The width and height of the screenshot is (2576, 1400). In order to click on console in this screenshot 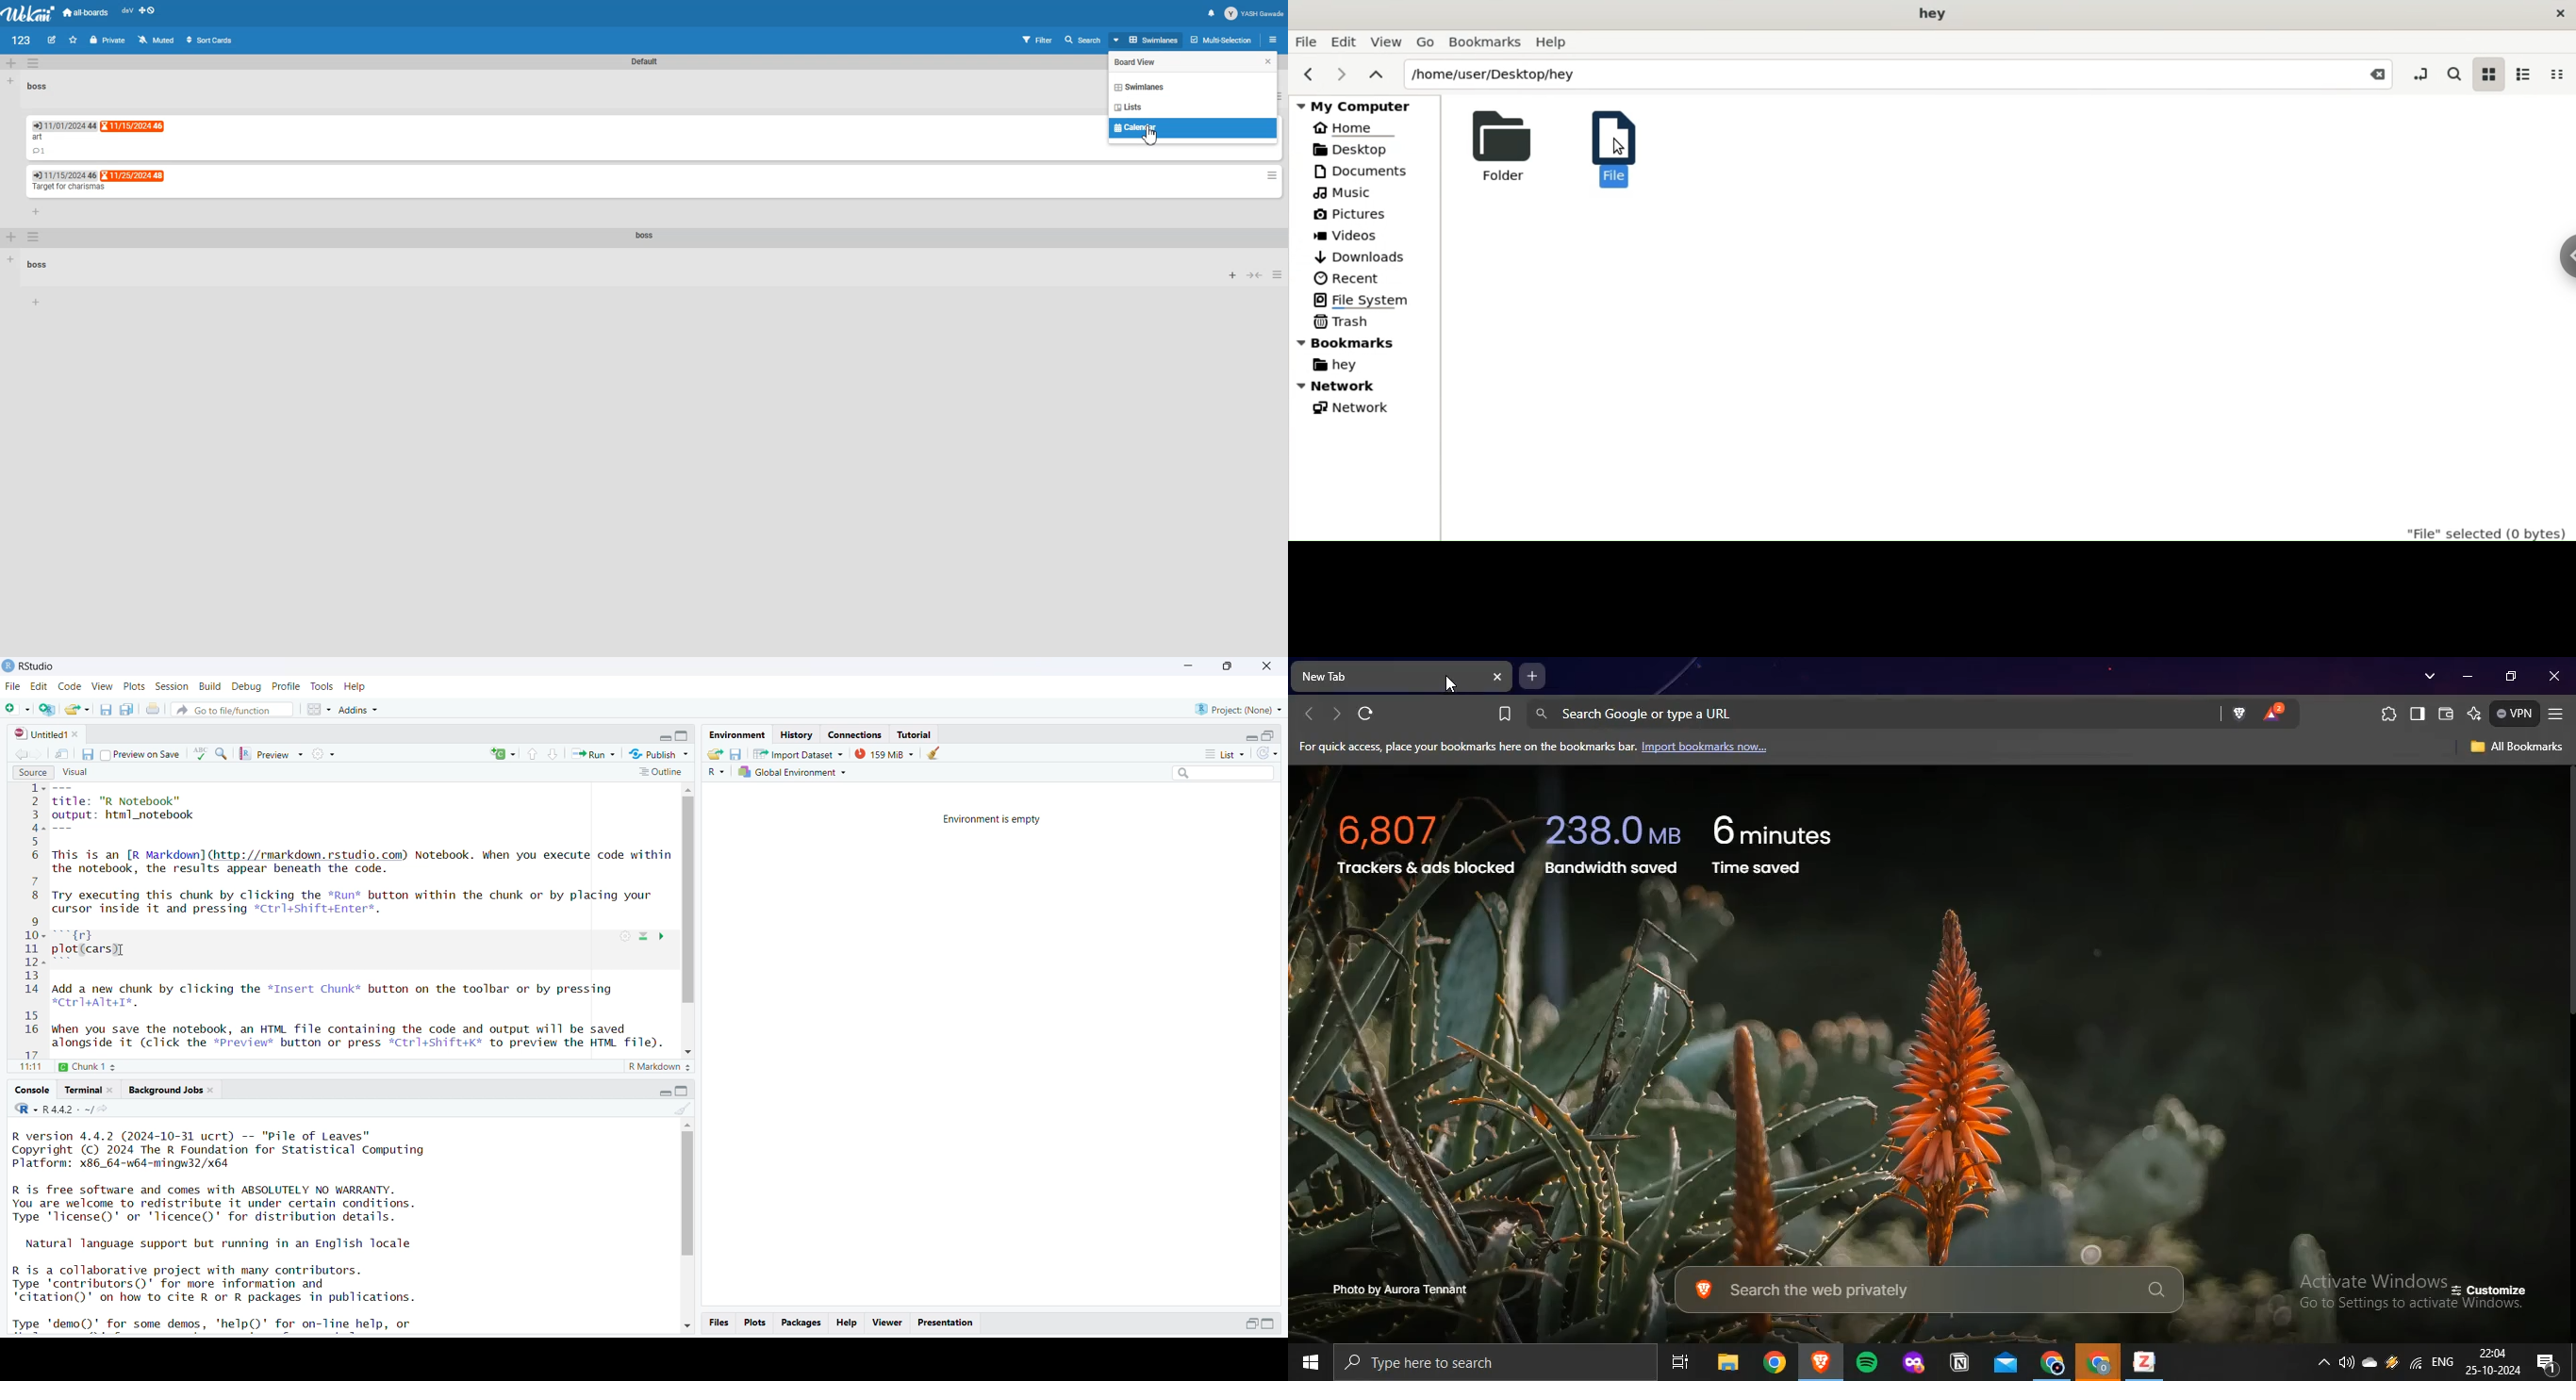, I will do `click(34, 1090)`.